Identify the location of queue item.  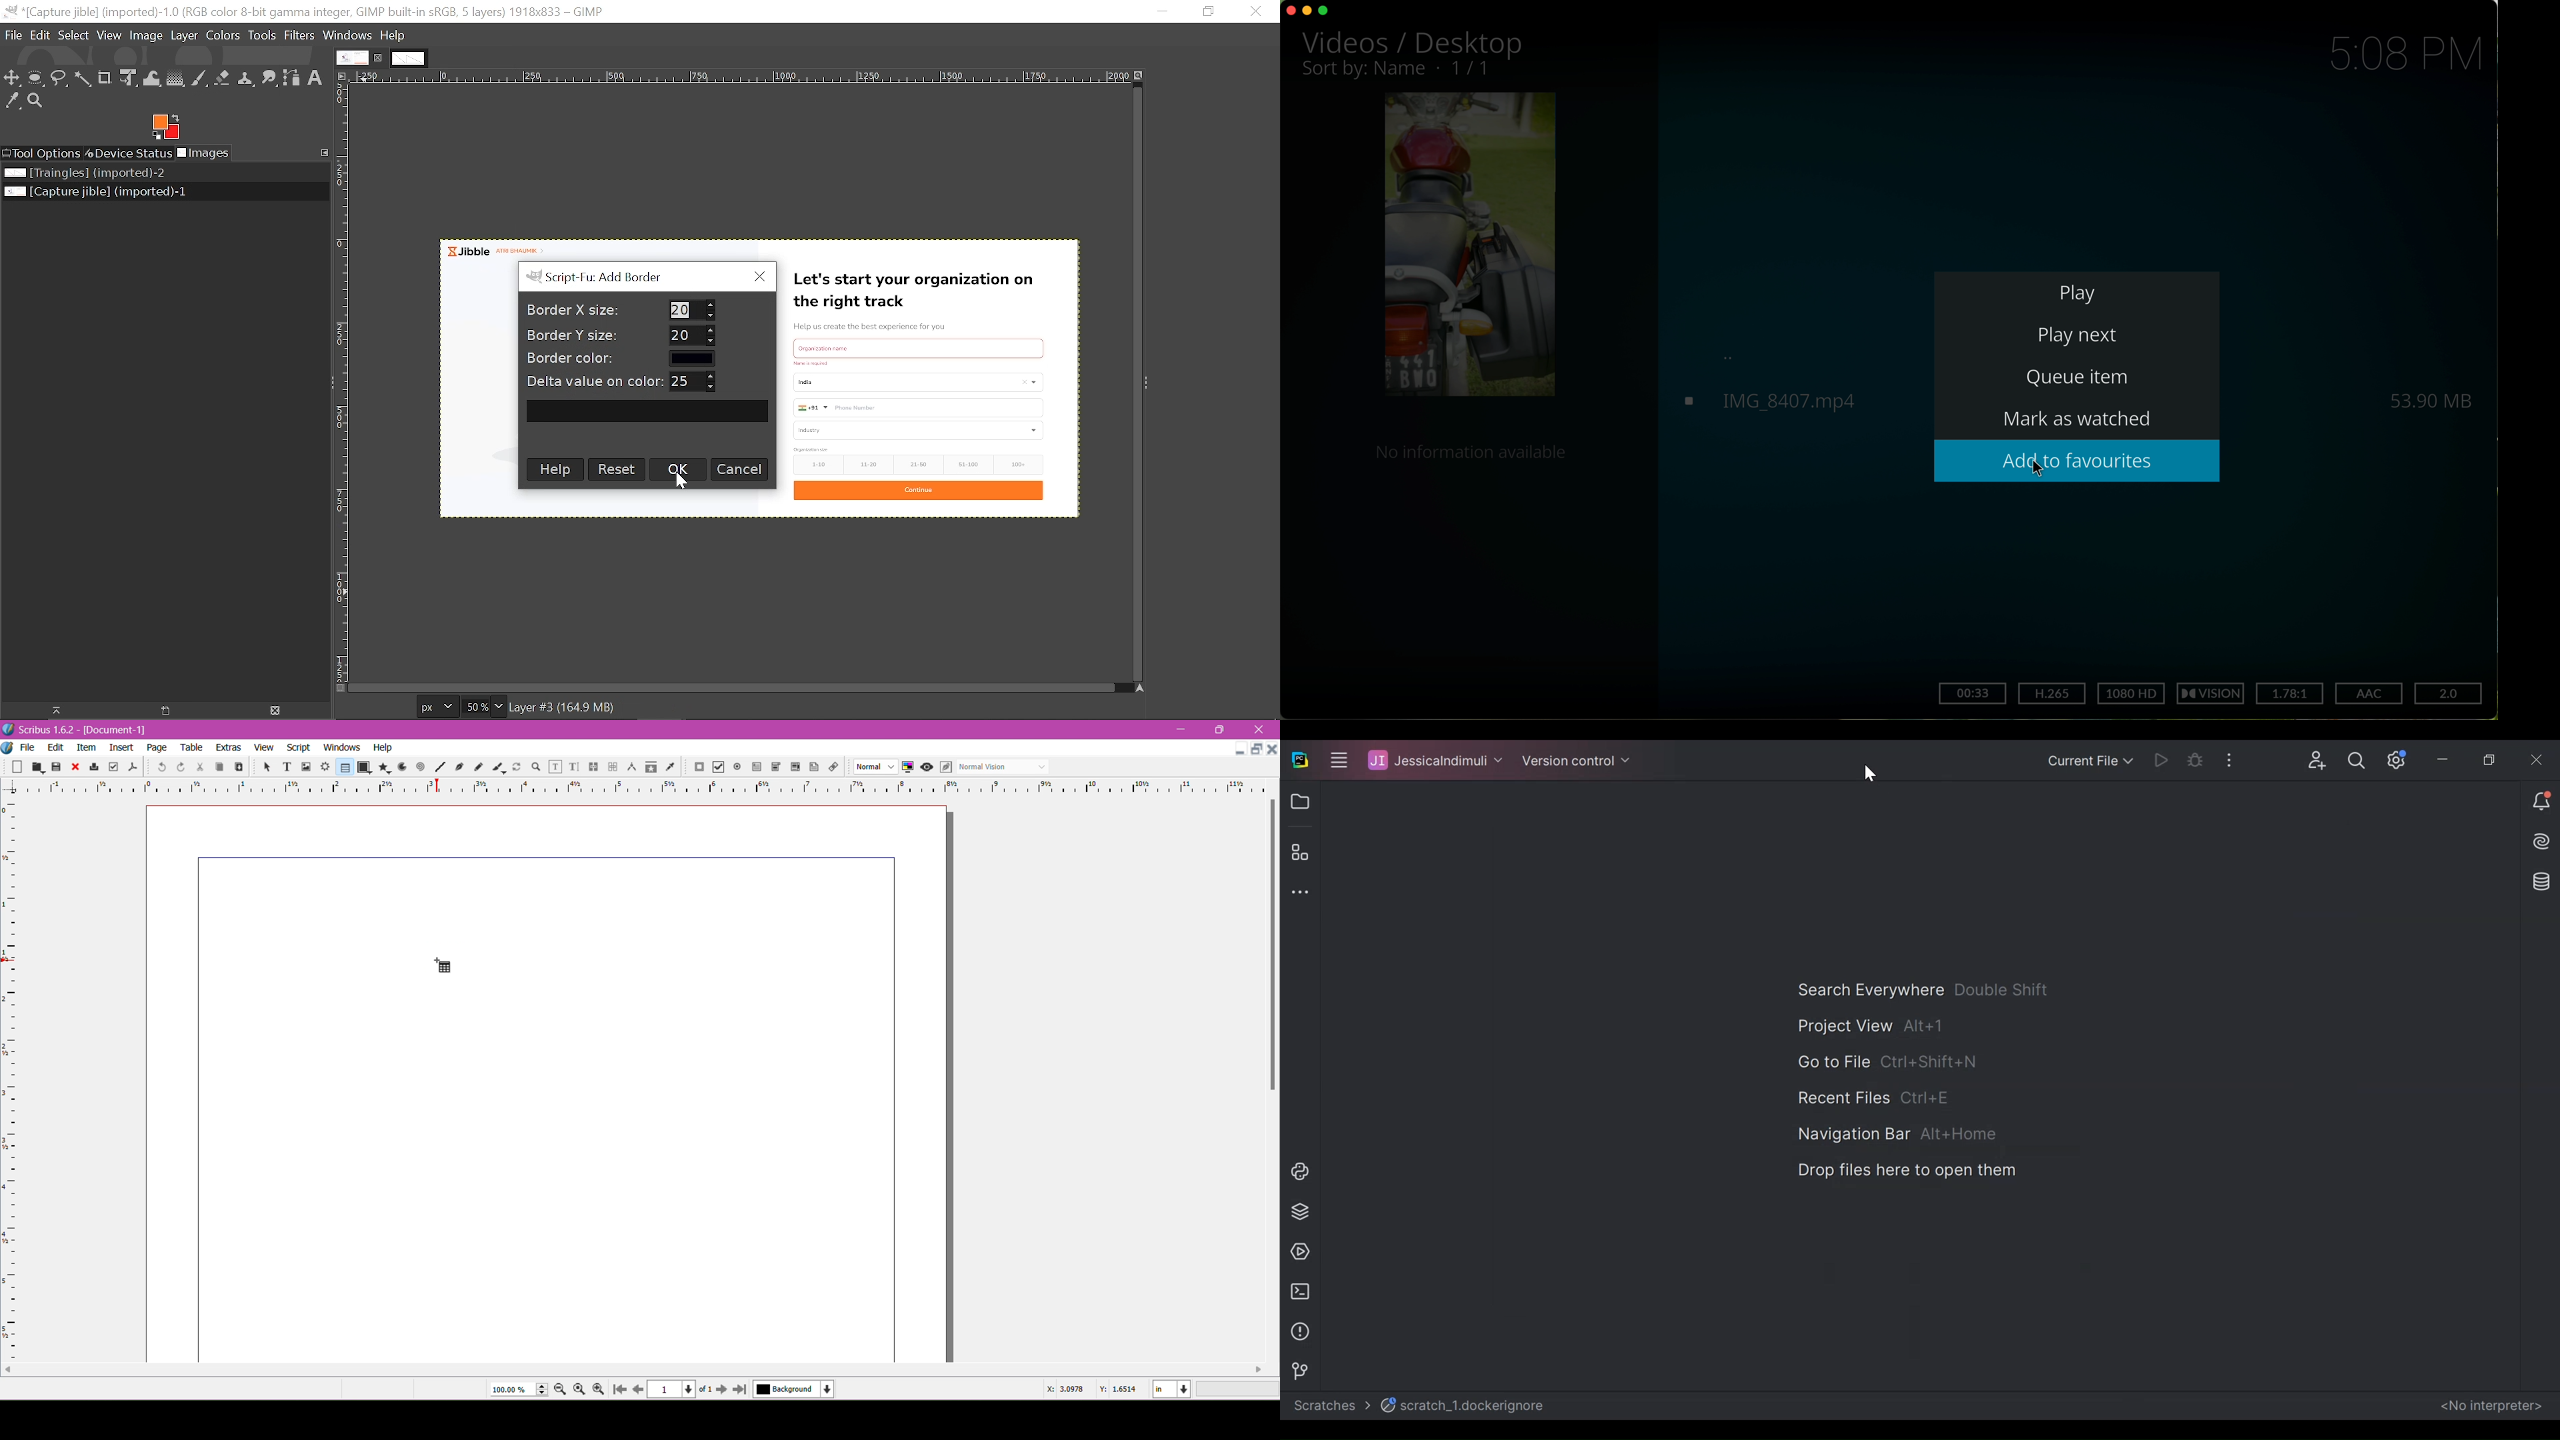
(2080, 382).